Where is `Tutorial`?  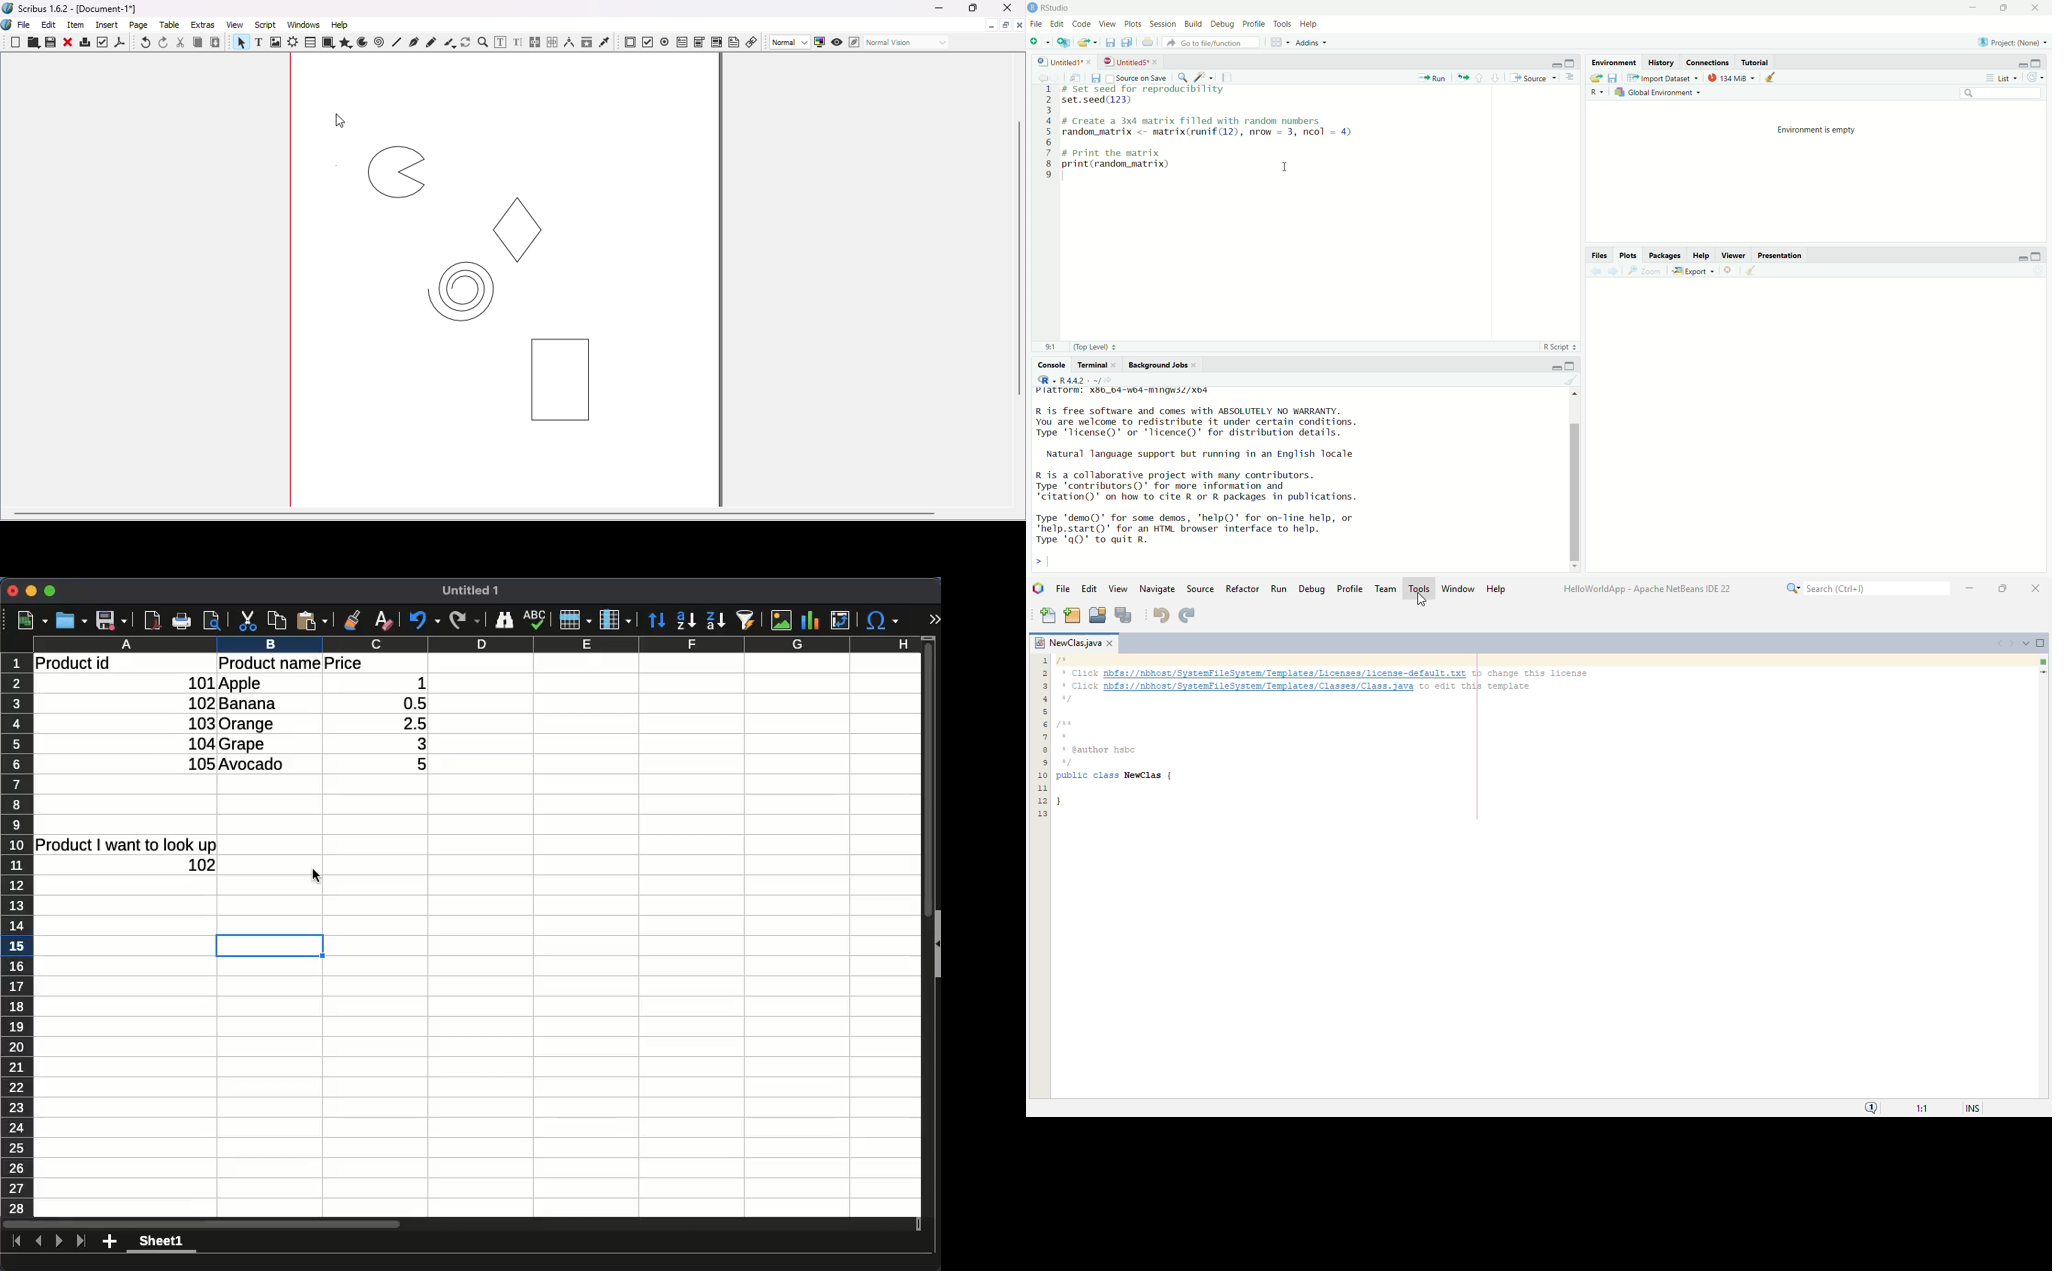 Tutorial is located at coordinates (1755, 61).